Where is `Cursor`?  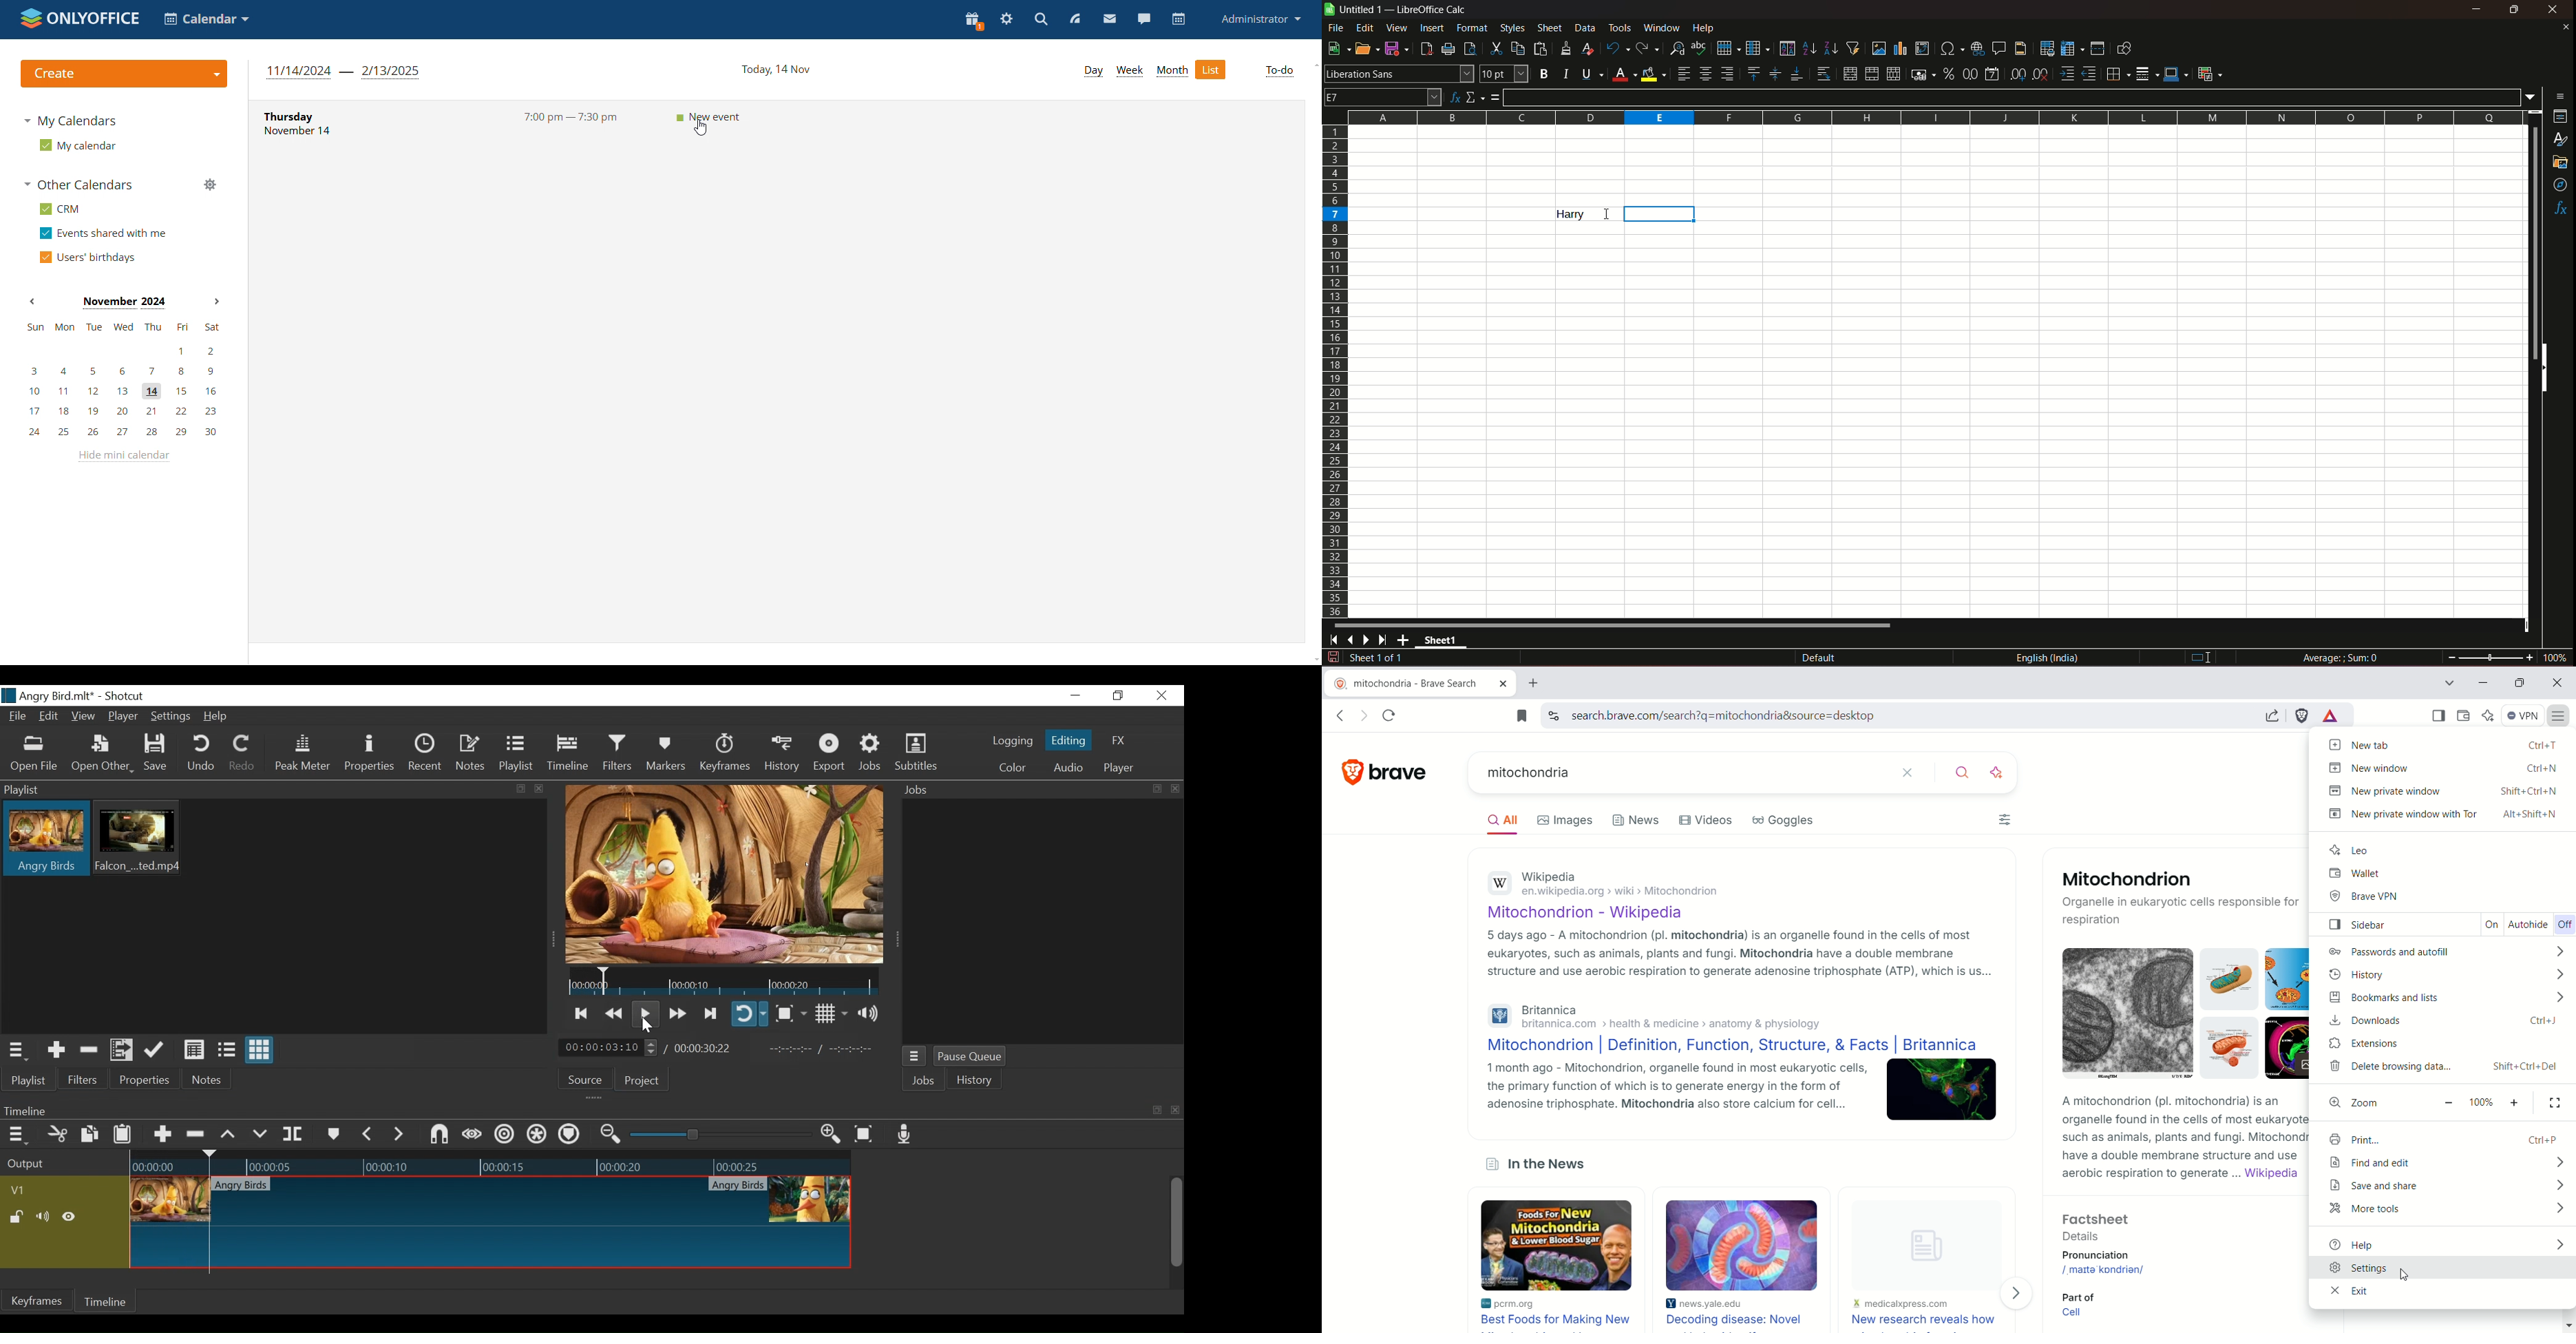 Cursor is located at coordinates (647, 1028).